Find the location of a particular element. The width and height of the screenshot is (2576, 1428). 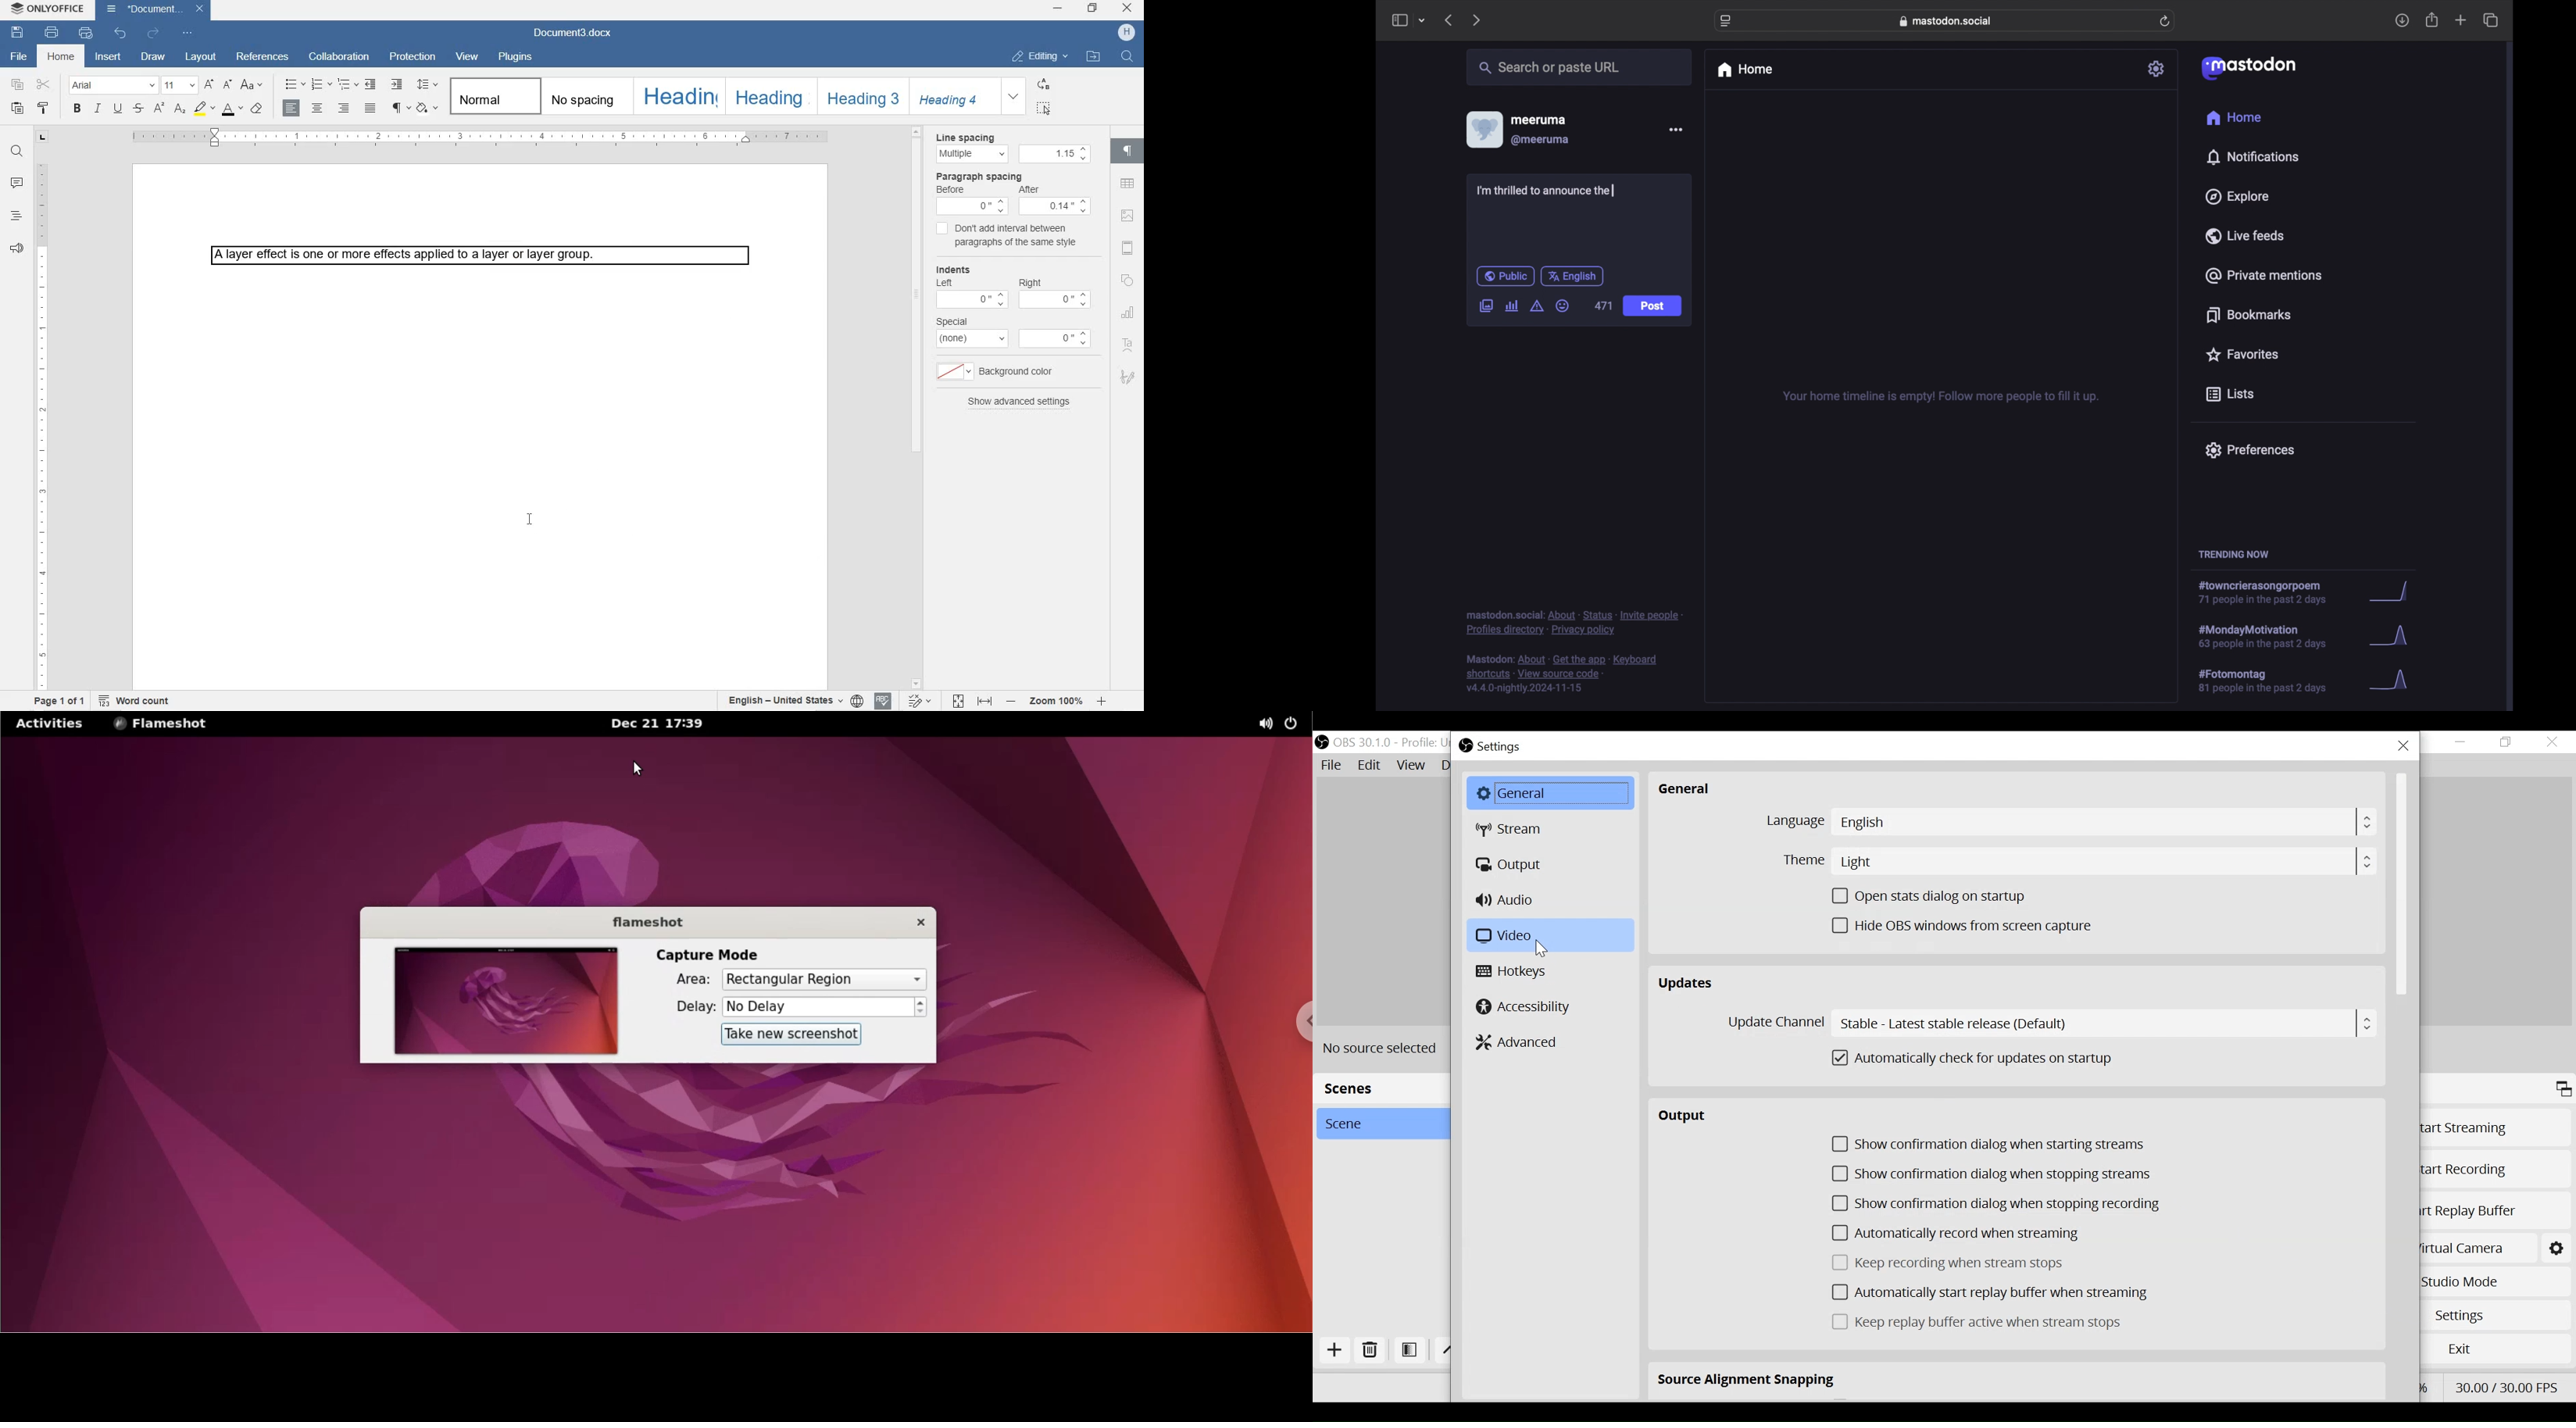

FILE is located at coordinates (17, 57).